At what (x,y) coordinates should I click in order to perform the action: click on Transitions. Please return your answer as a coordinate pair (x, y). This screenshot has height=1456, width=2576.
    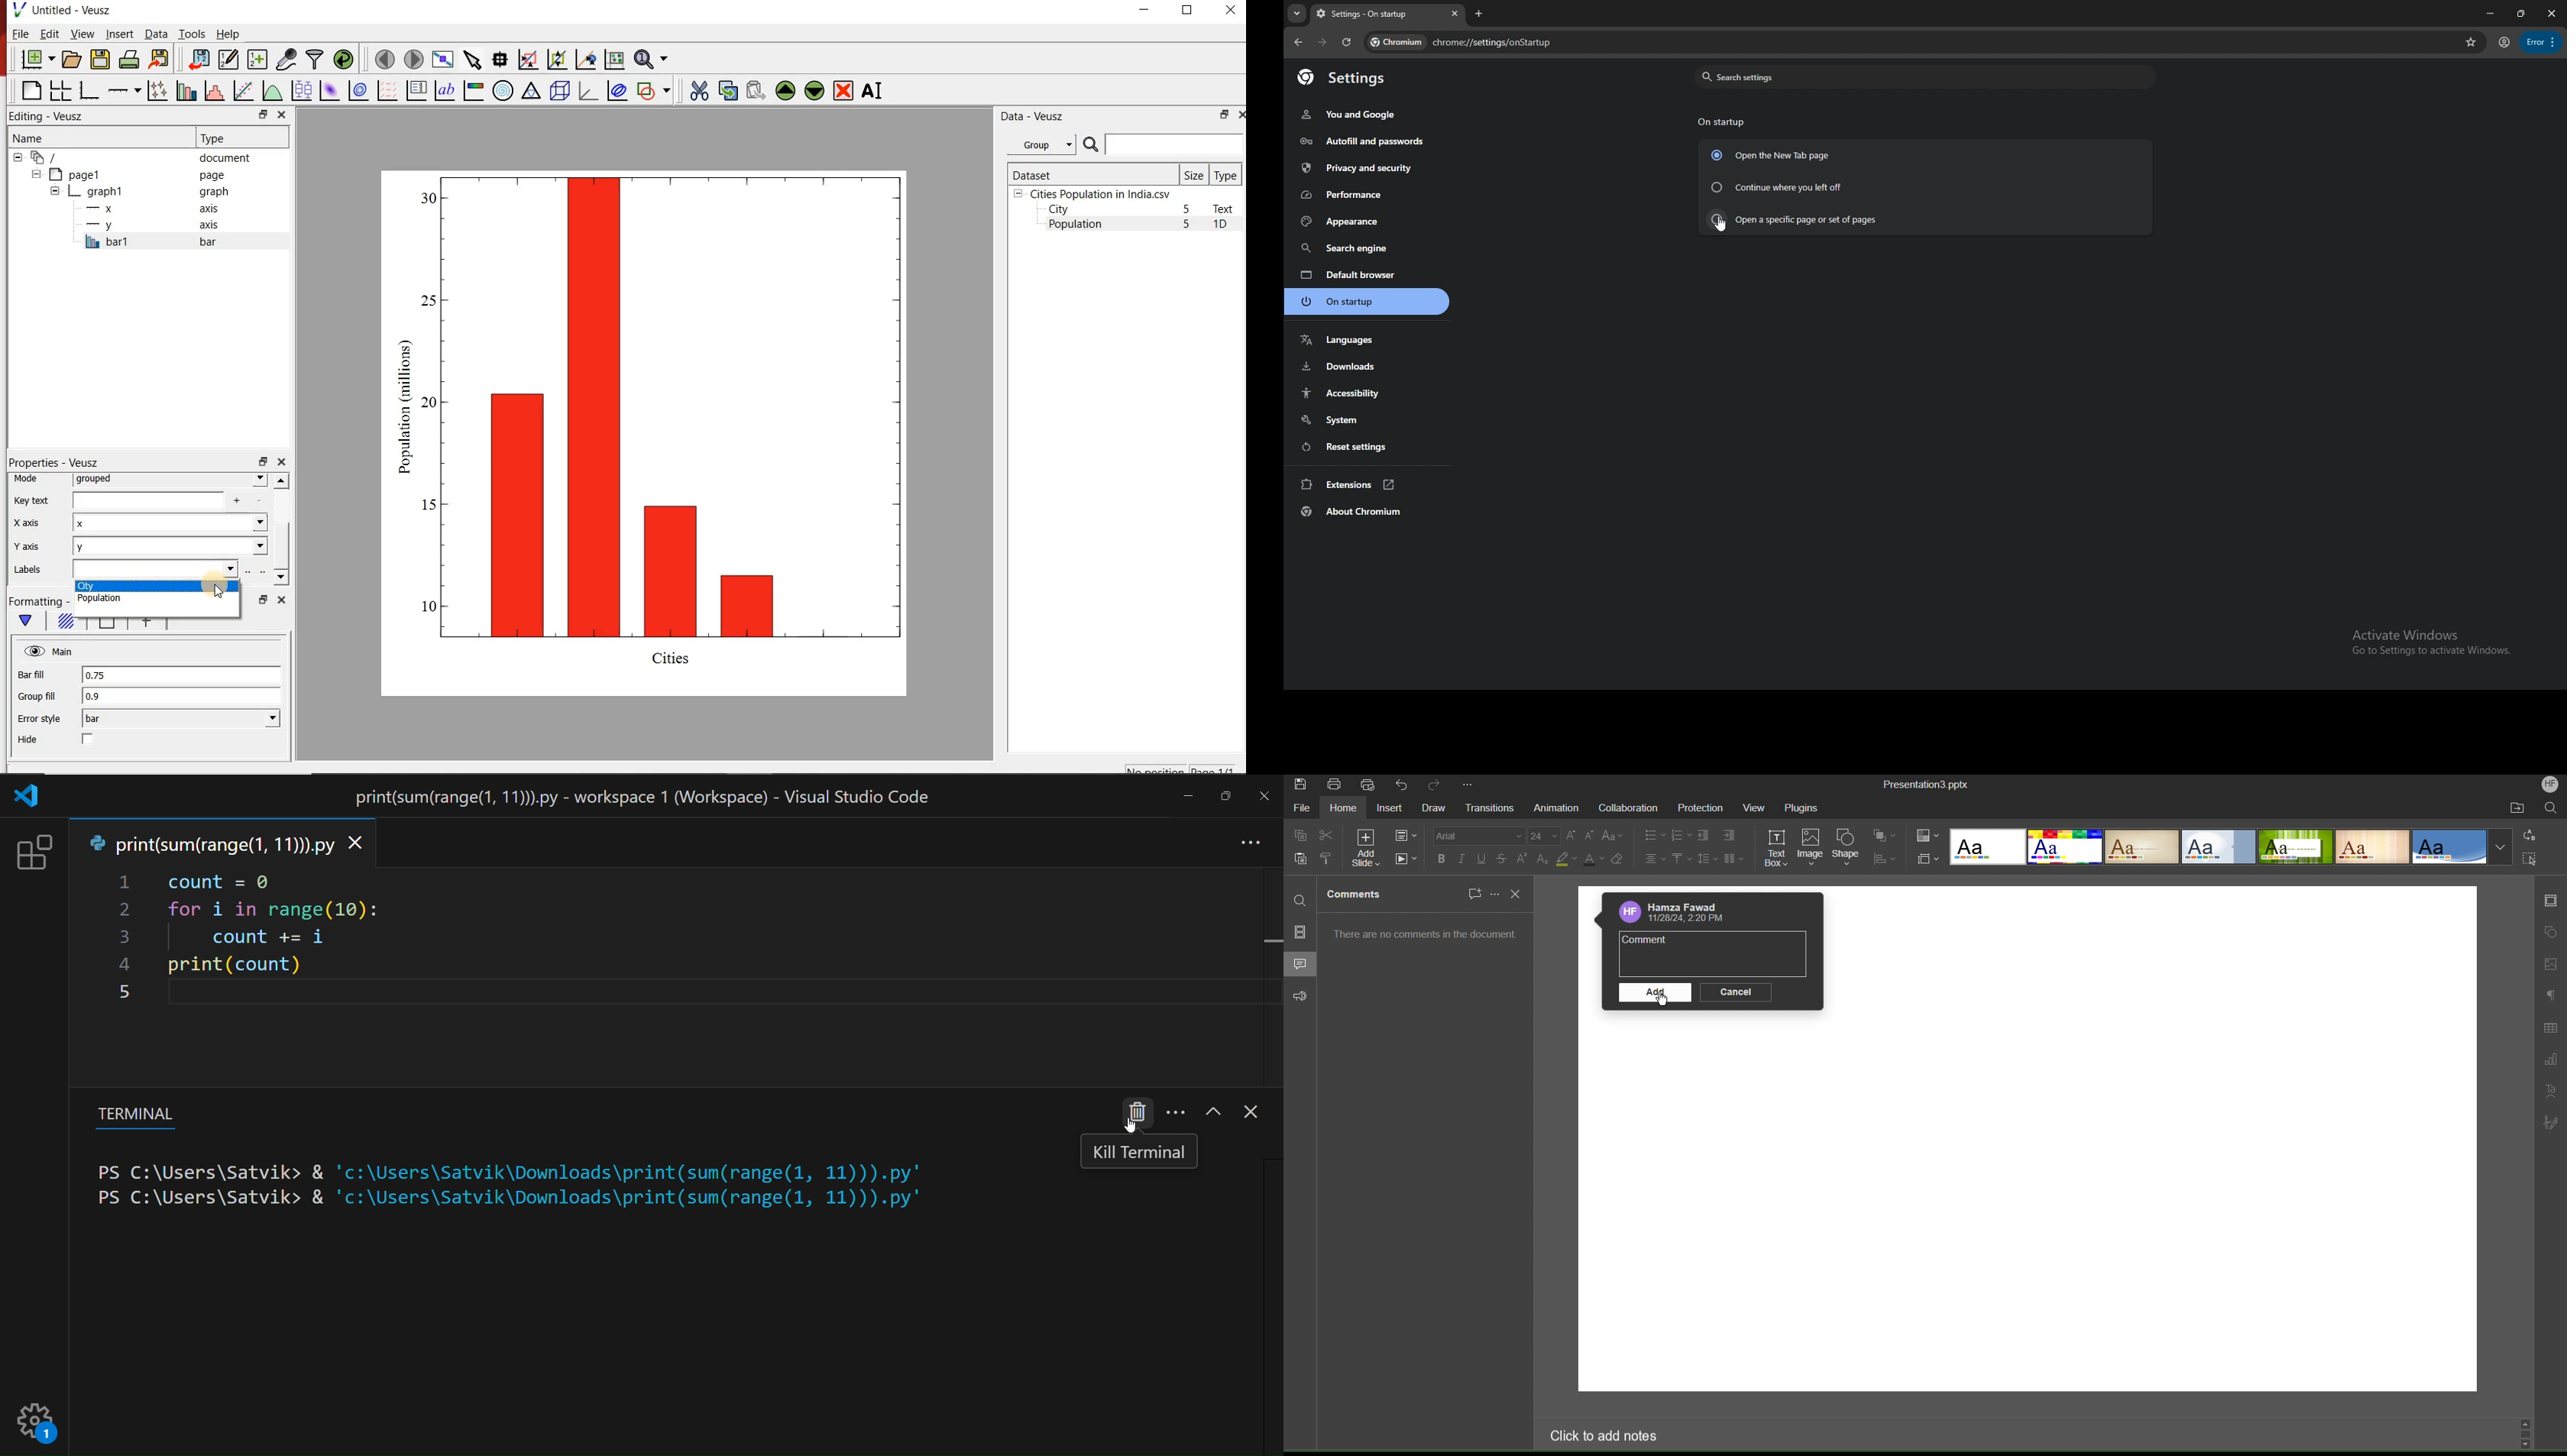
    Looking at the image, I should click on (1490, 808).